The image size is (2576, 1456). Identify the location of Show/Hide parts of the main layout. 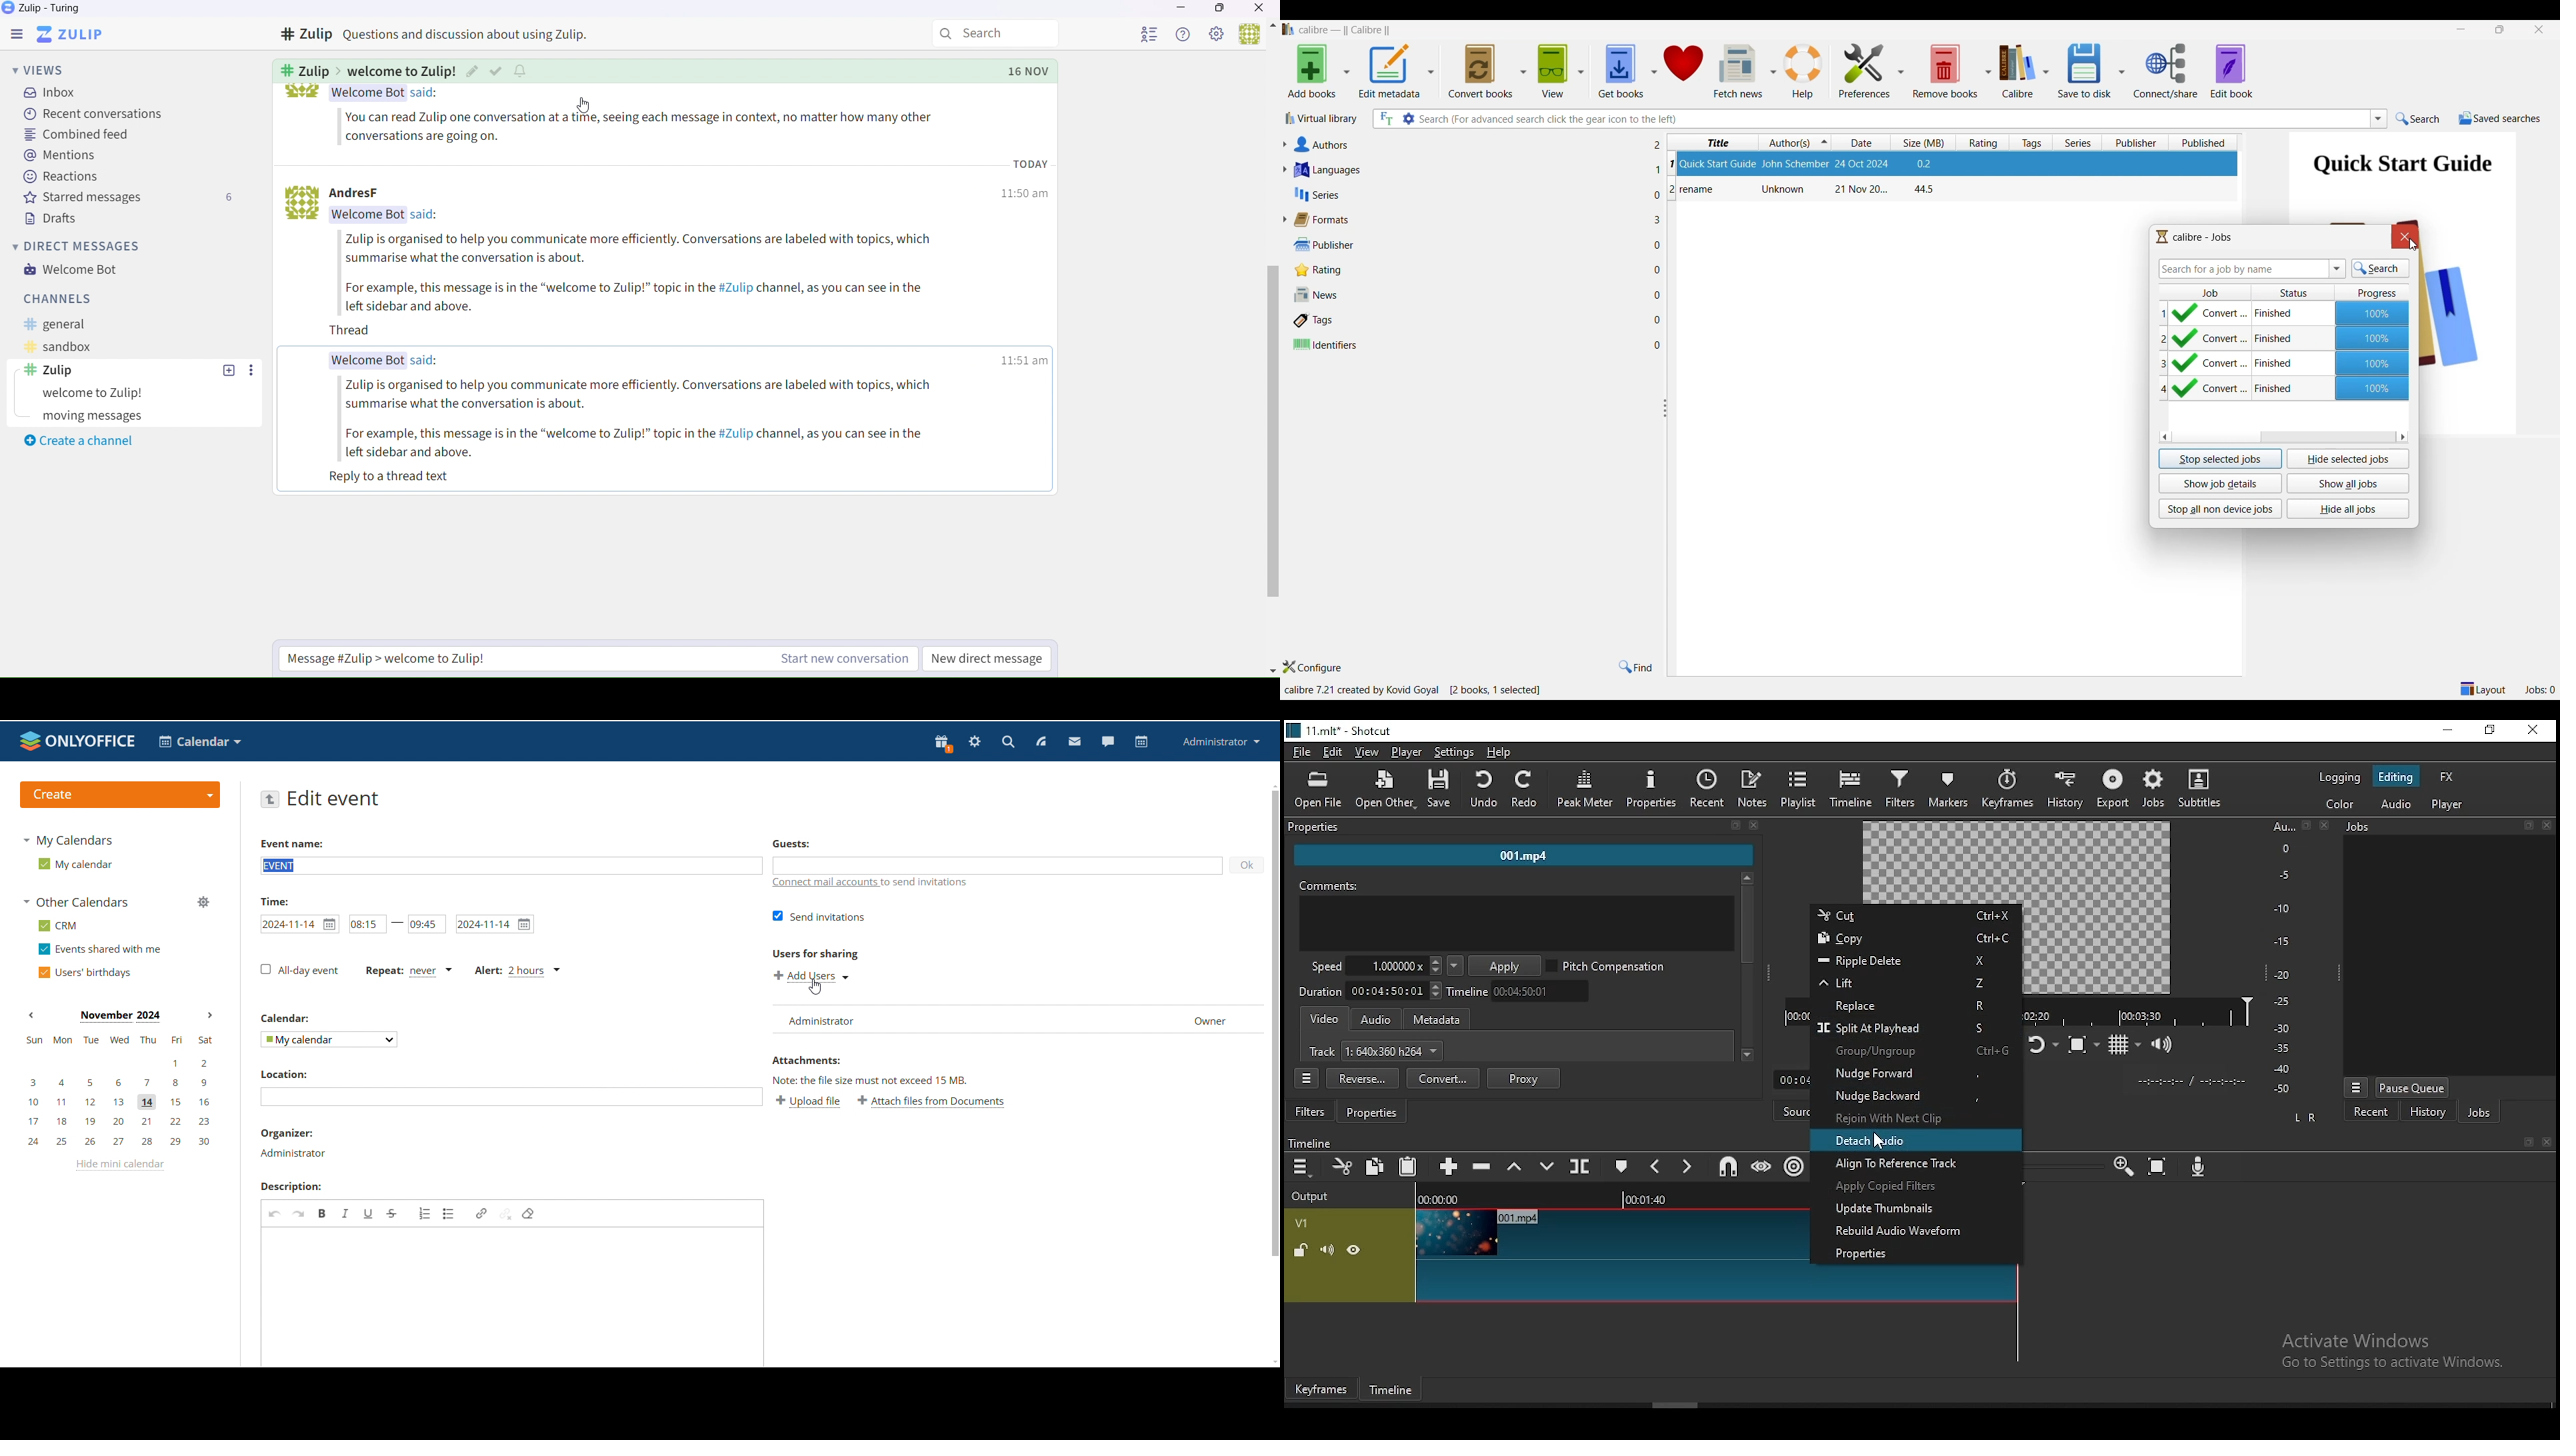
(2480, 689).